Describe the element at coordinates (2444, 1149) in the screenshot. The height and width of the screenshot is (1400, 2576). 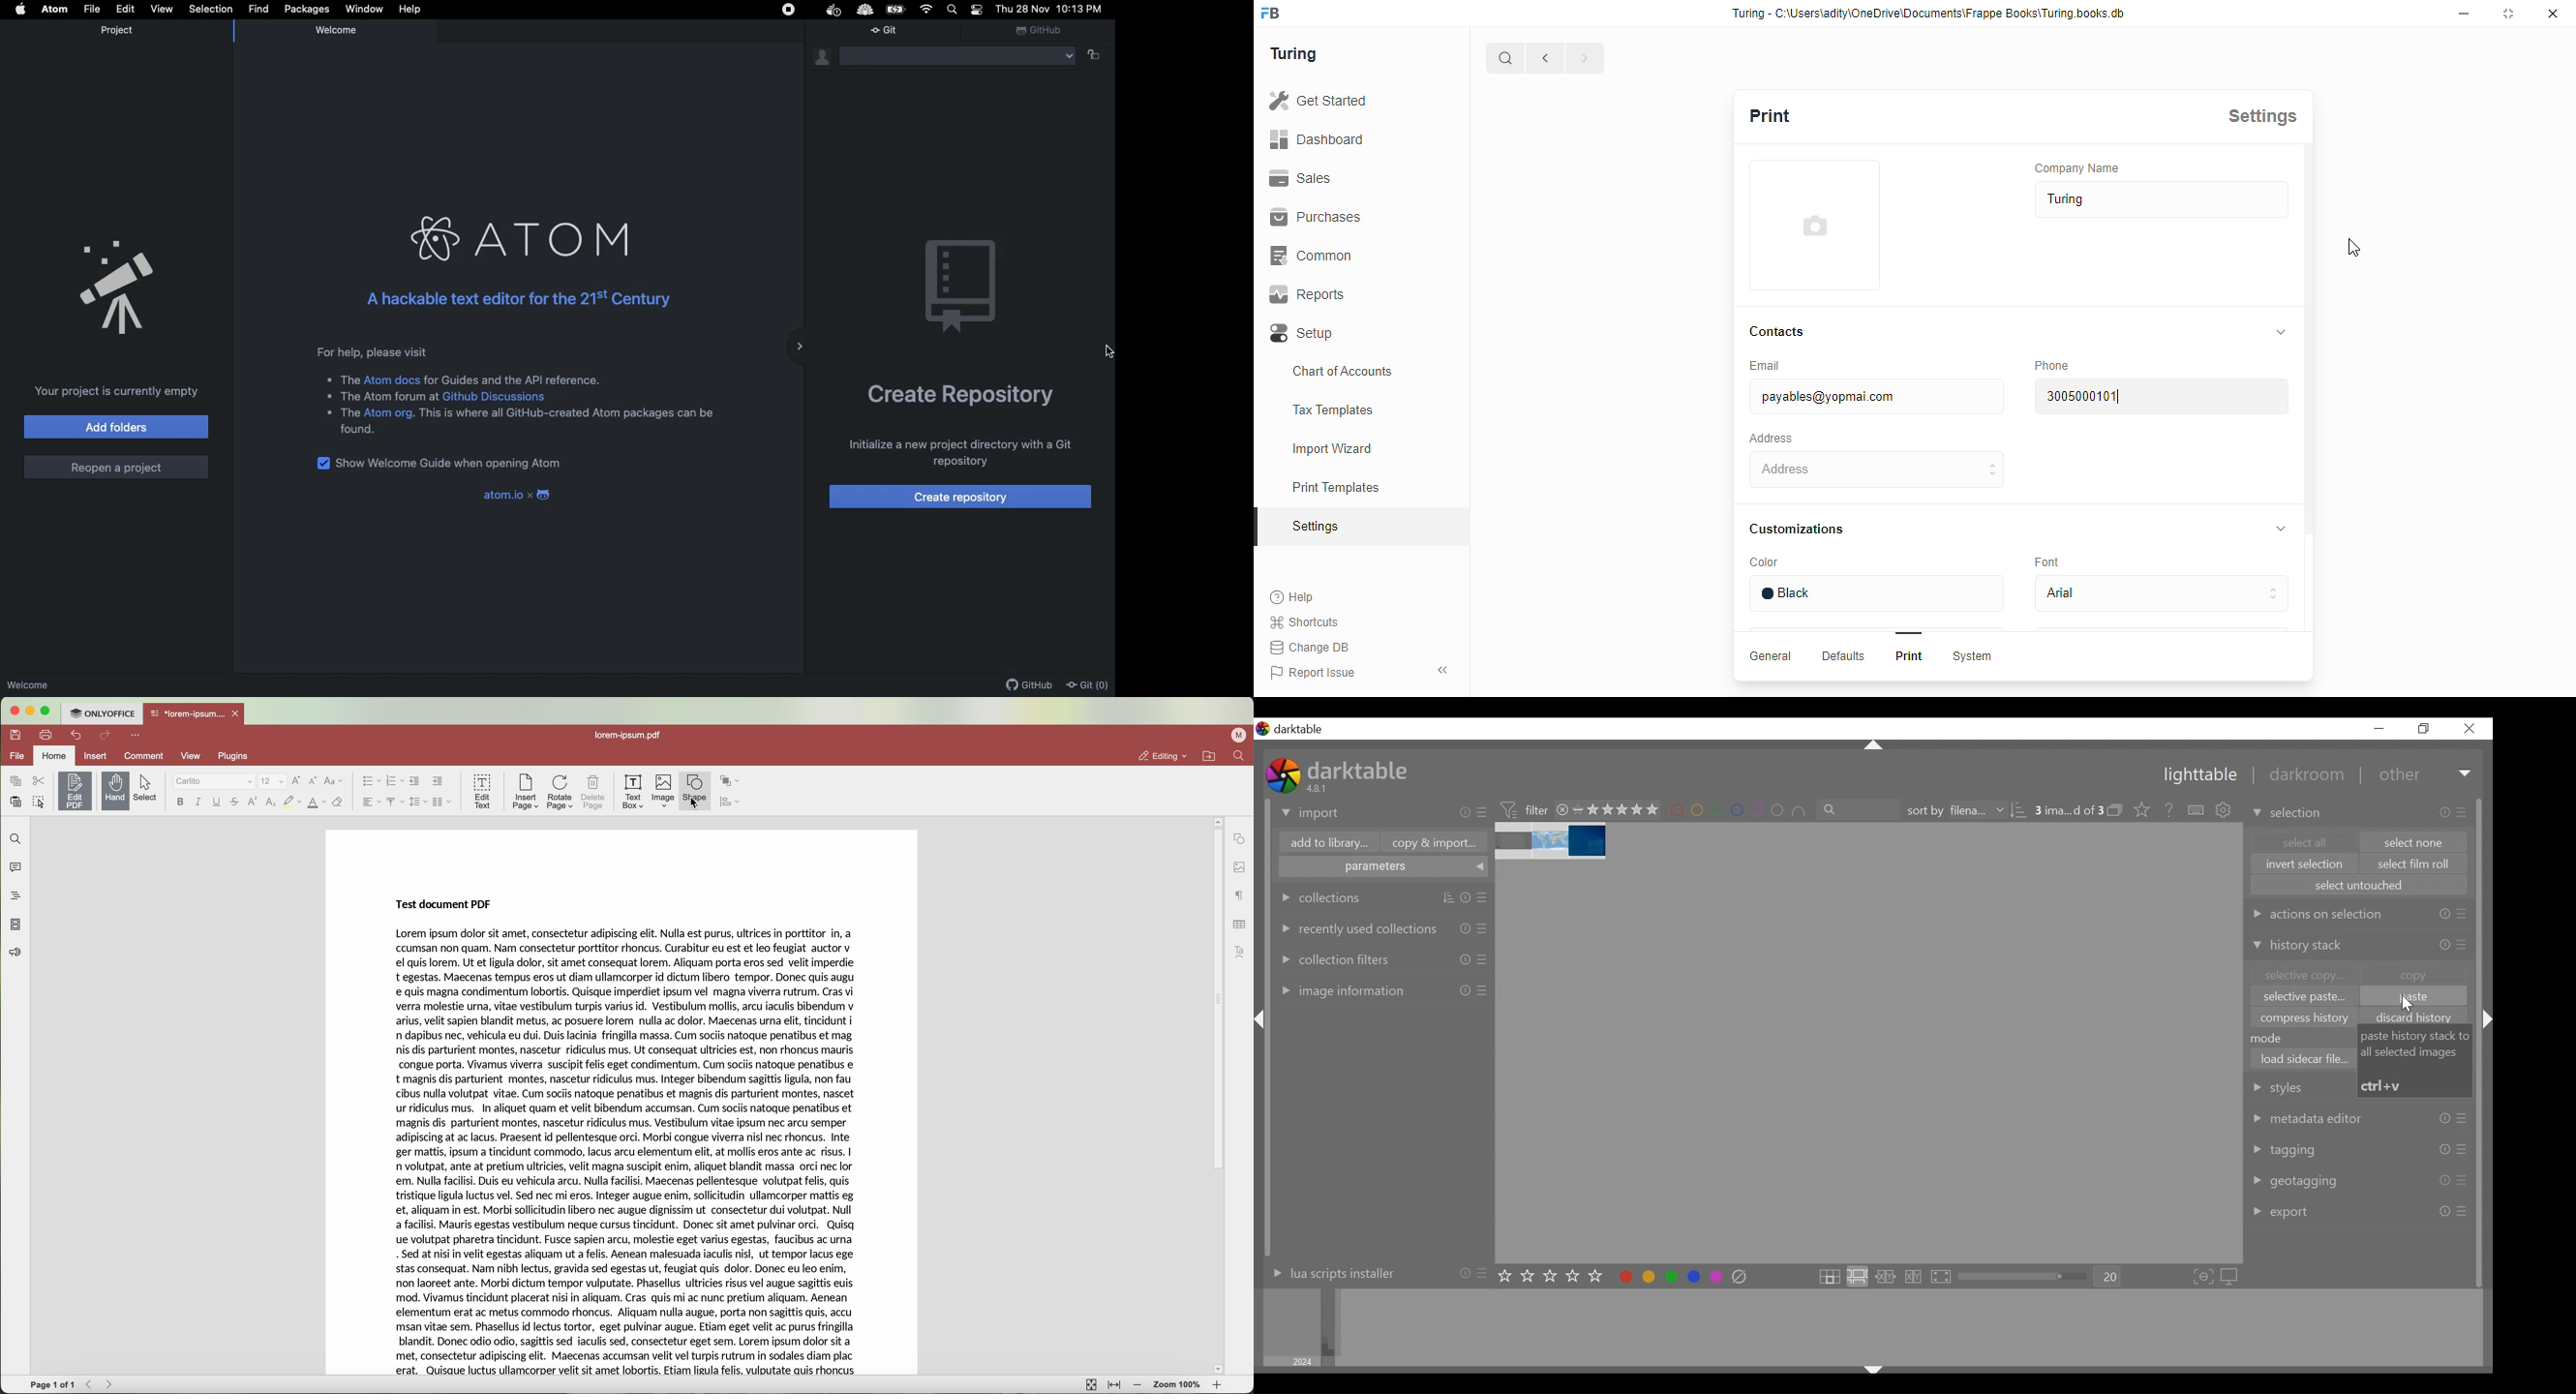
I see `info` at that location.